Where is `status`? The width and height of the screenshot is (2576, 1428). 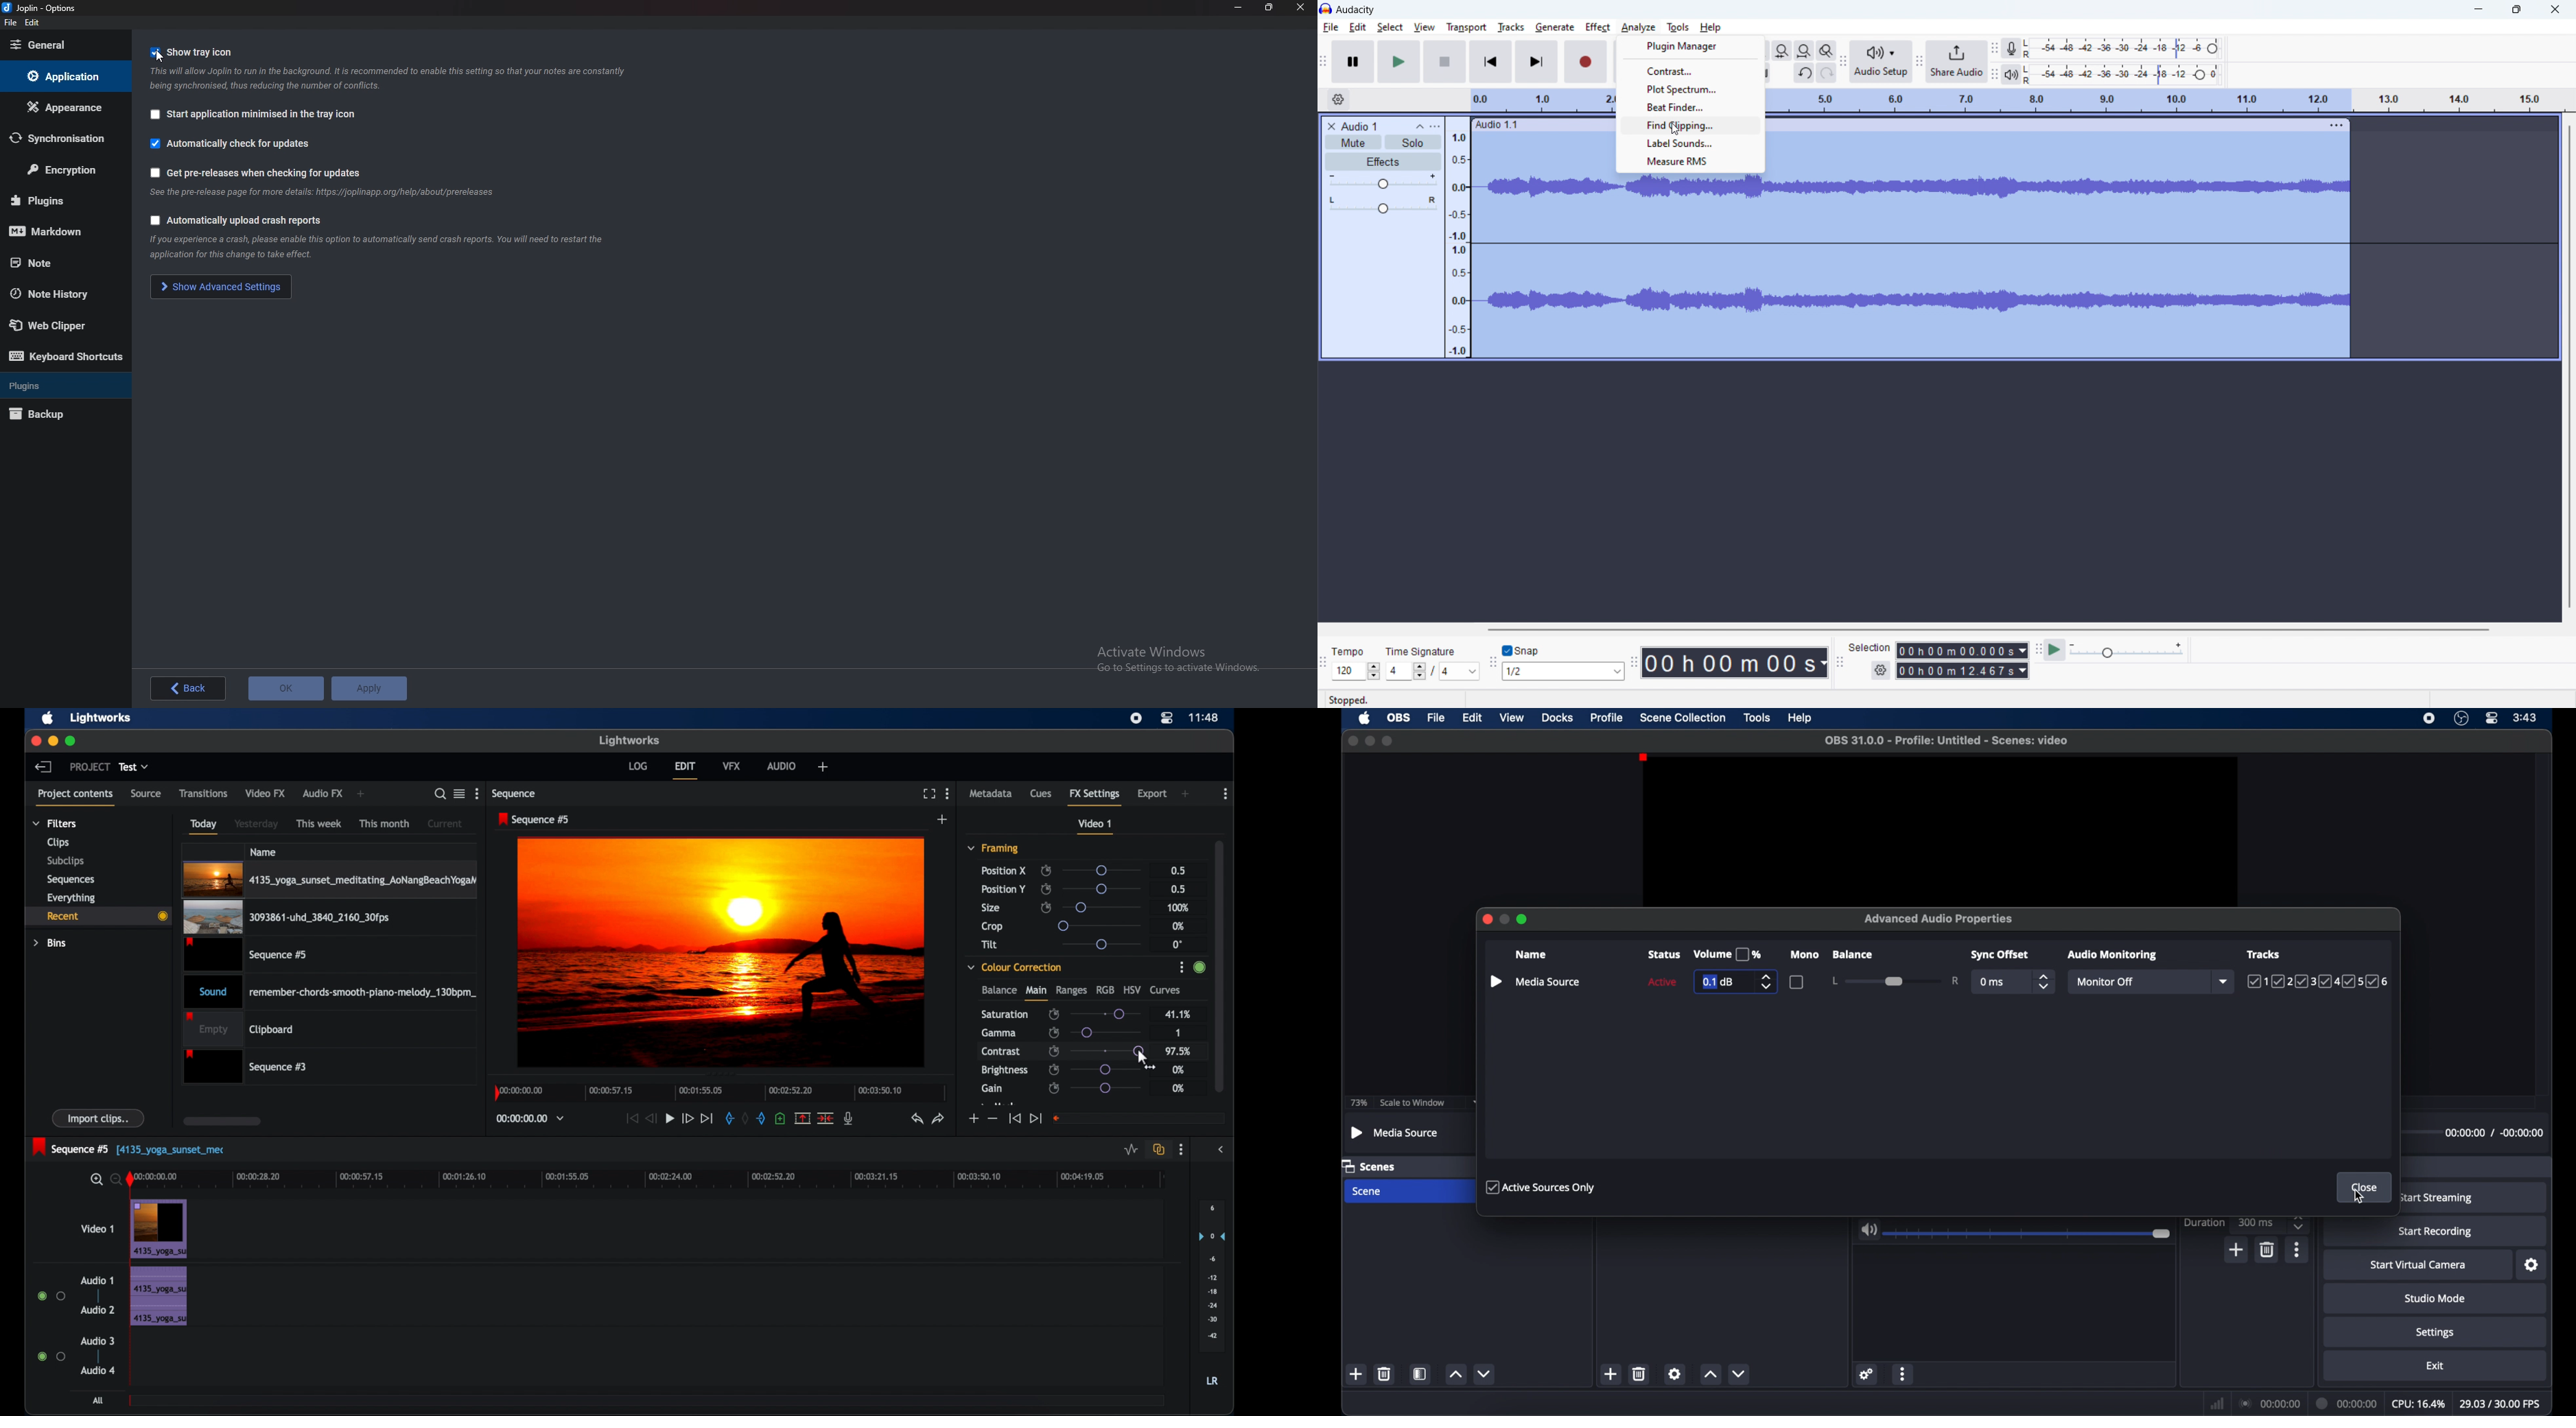
status is located at coordinates (1664, 954).